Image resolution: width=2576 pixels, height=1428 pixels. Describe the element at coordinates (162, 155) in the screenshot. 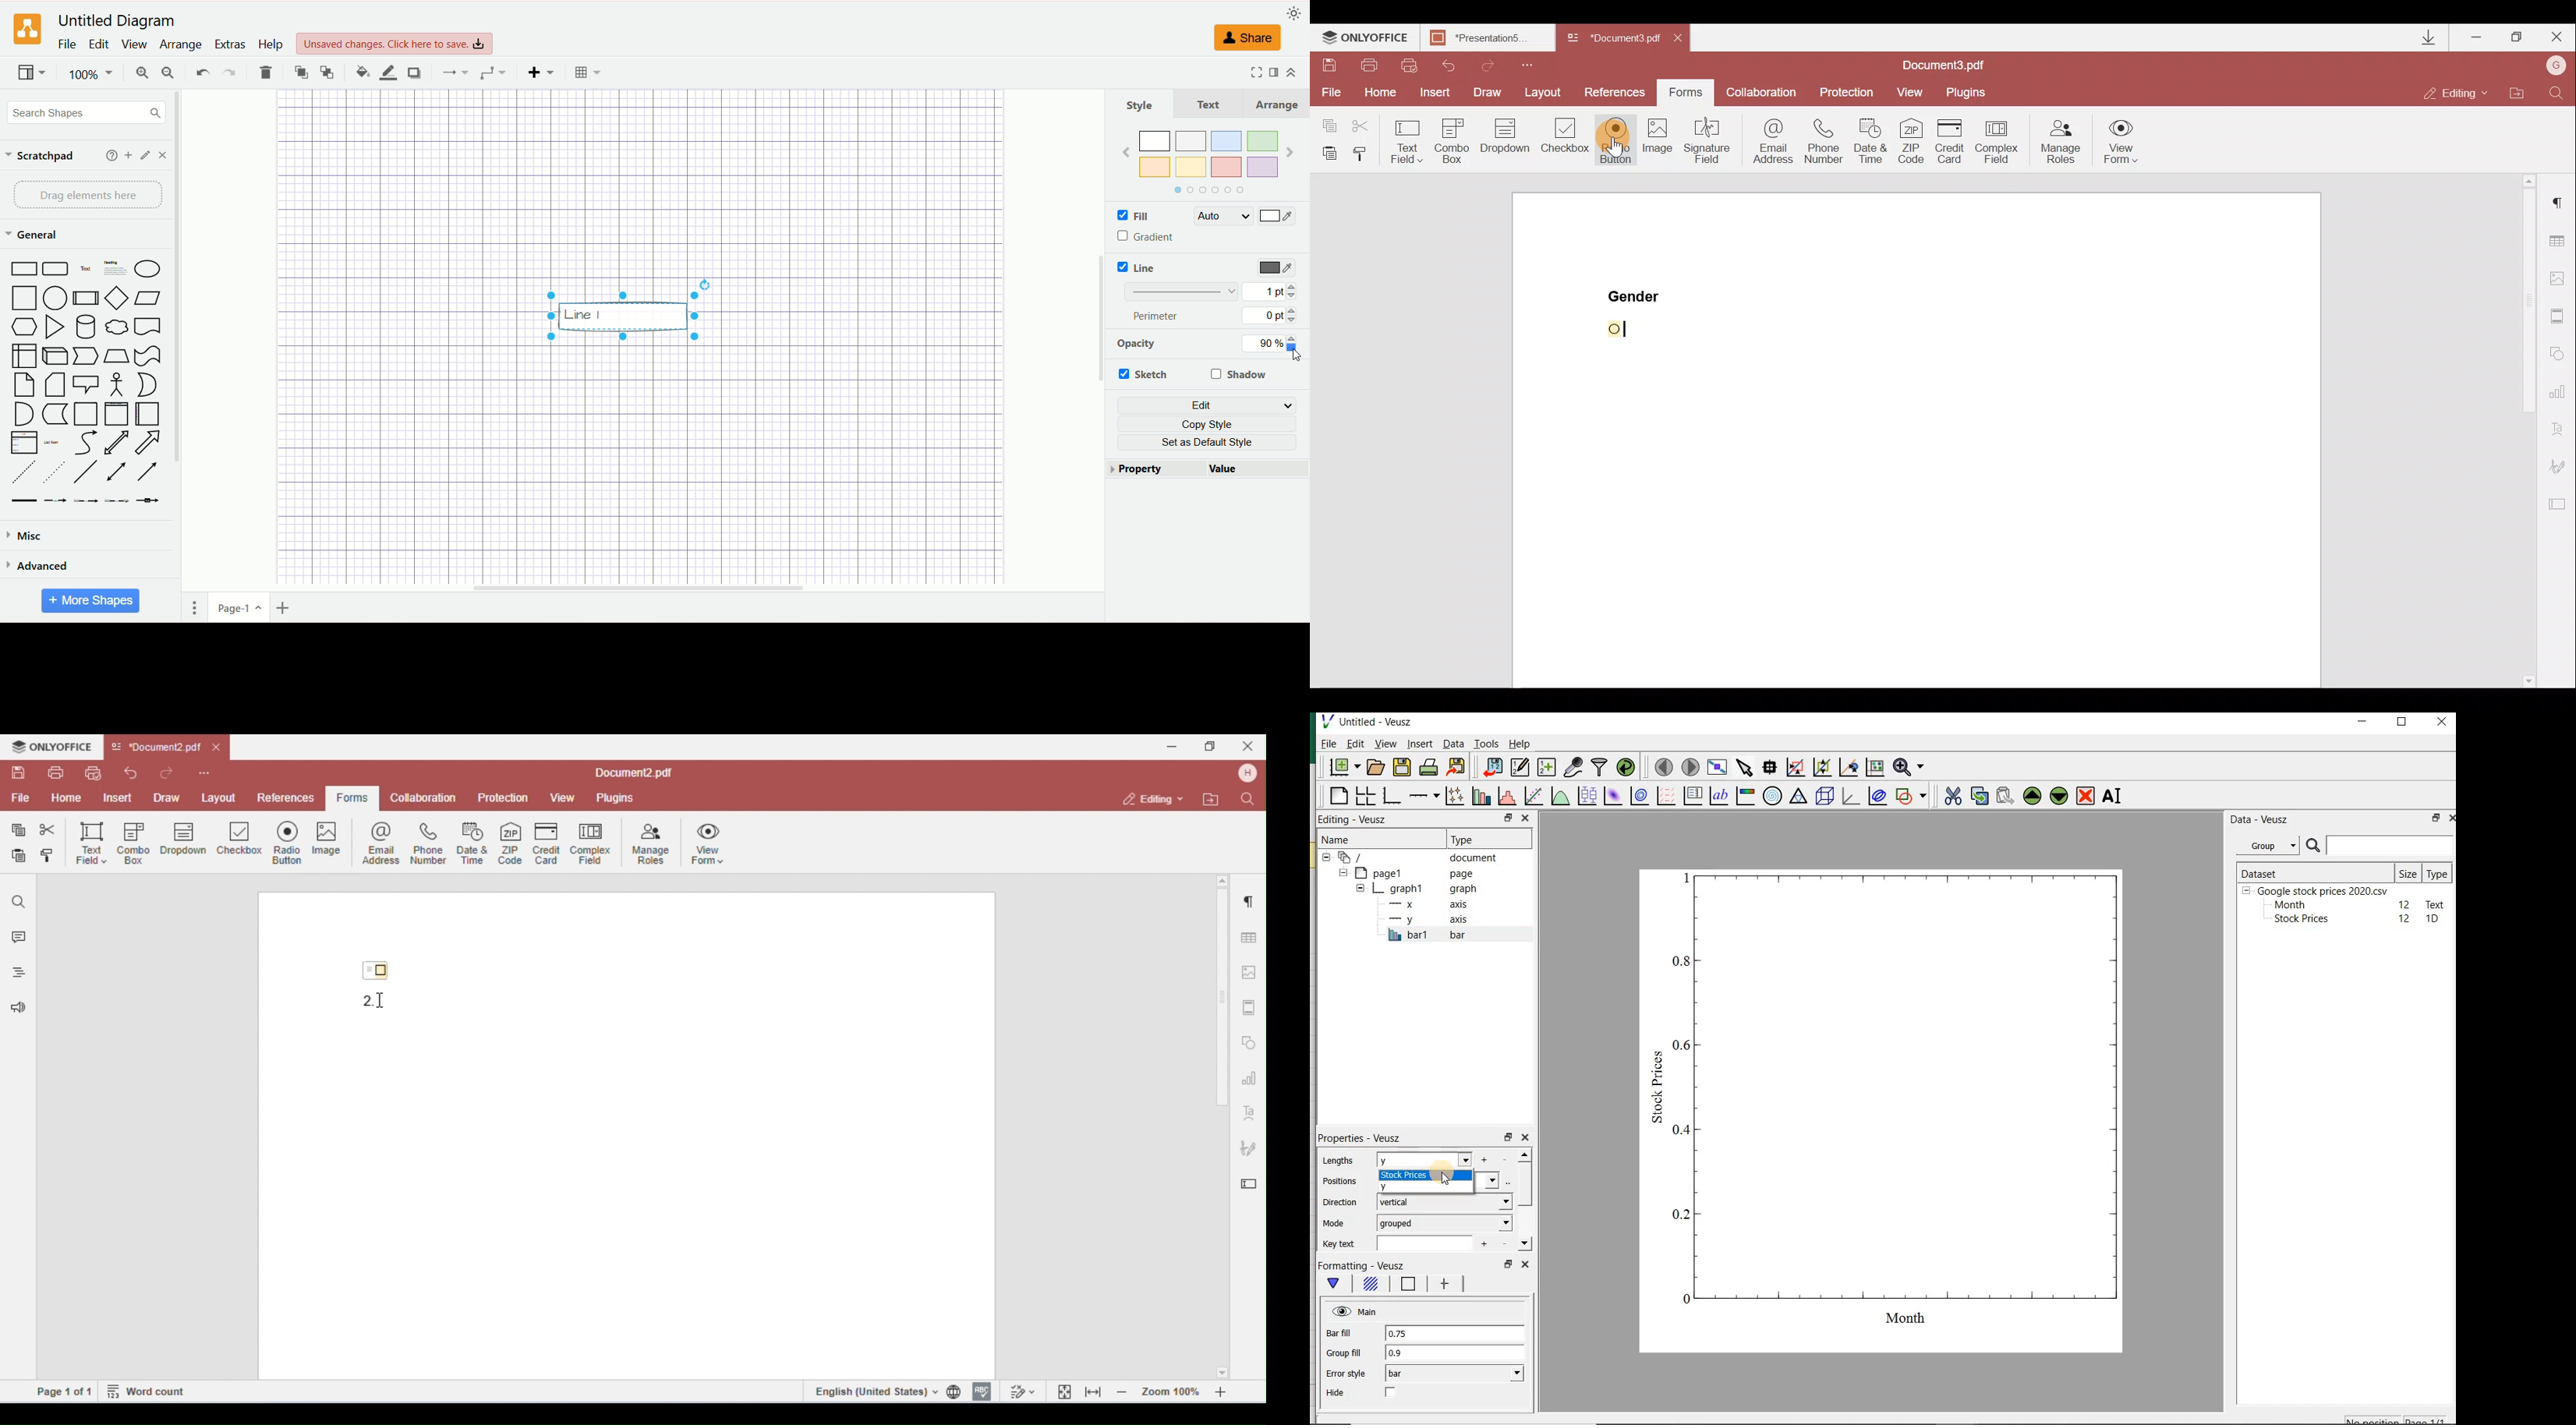

I see `close` at that location.